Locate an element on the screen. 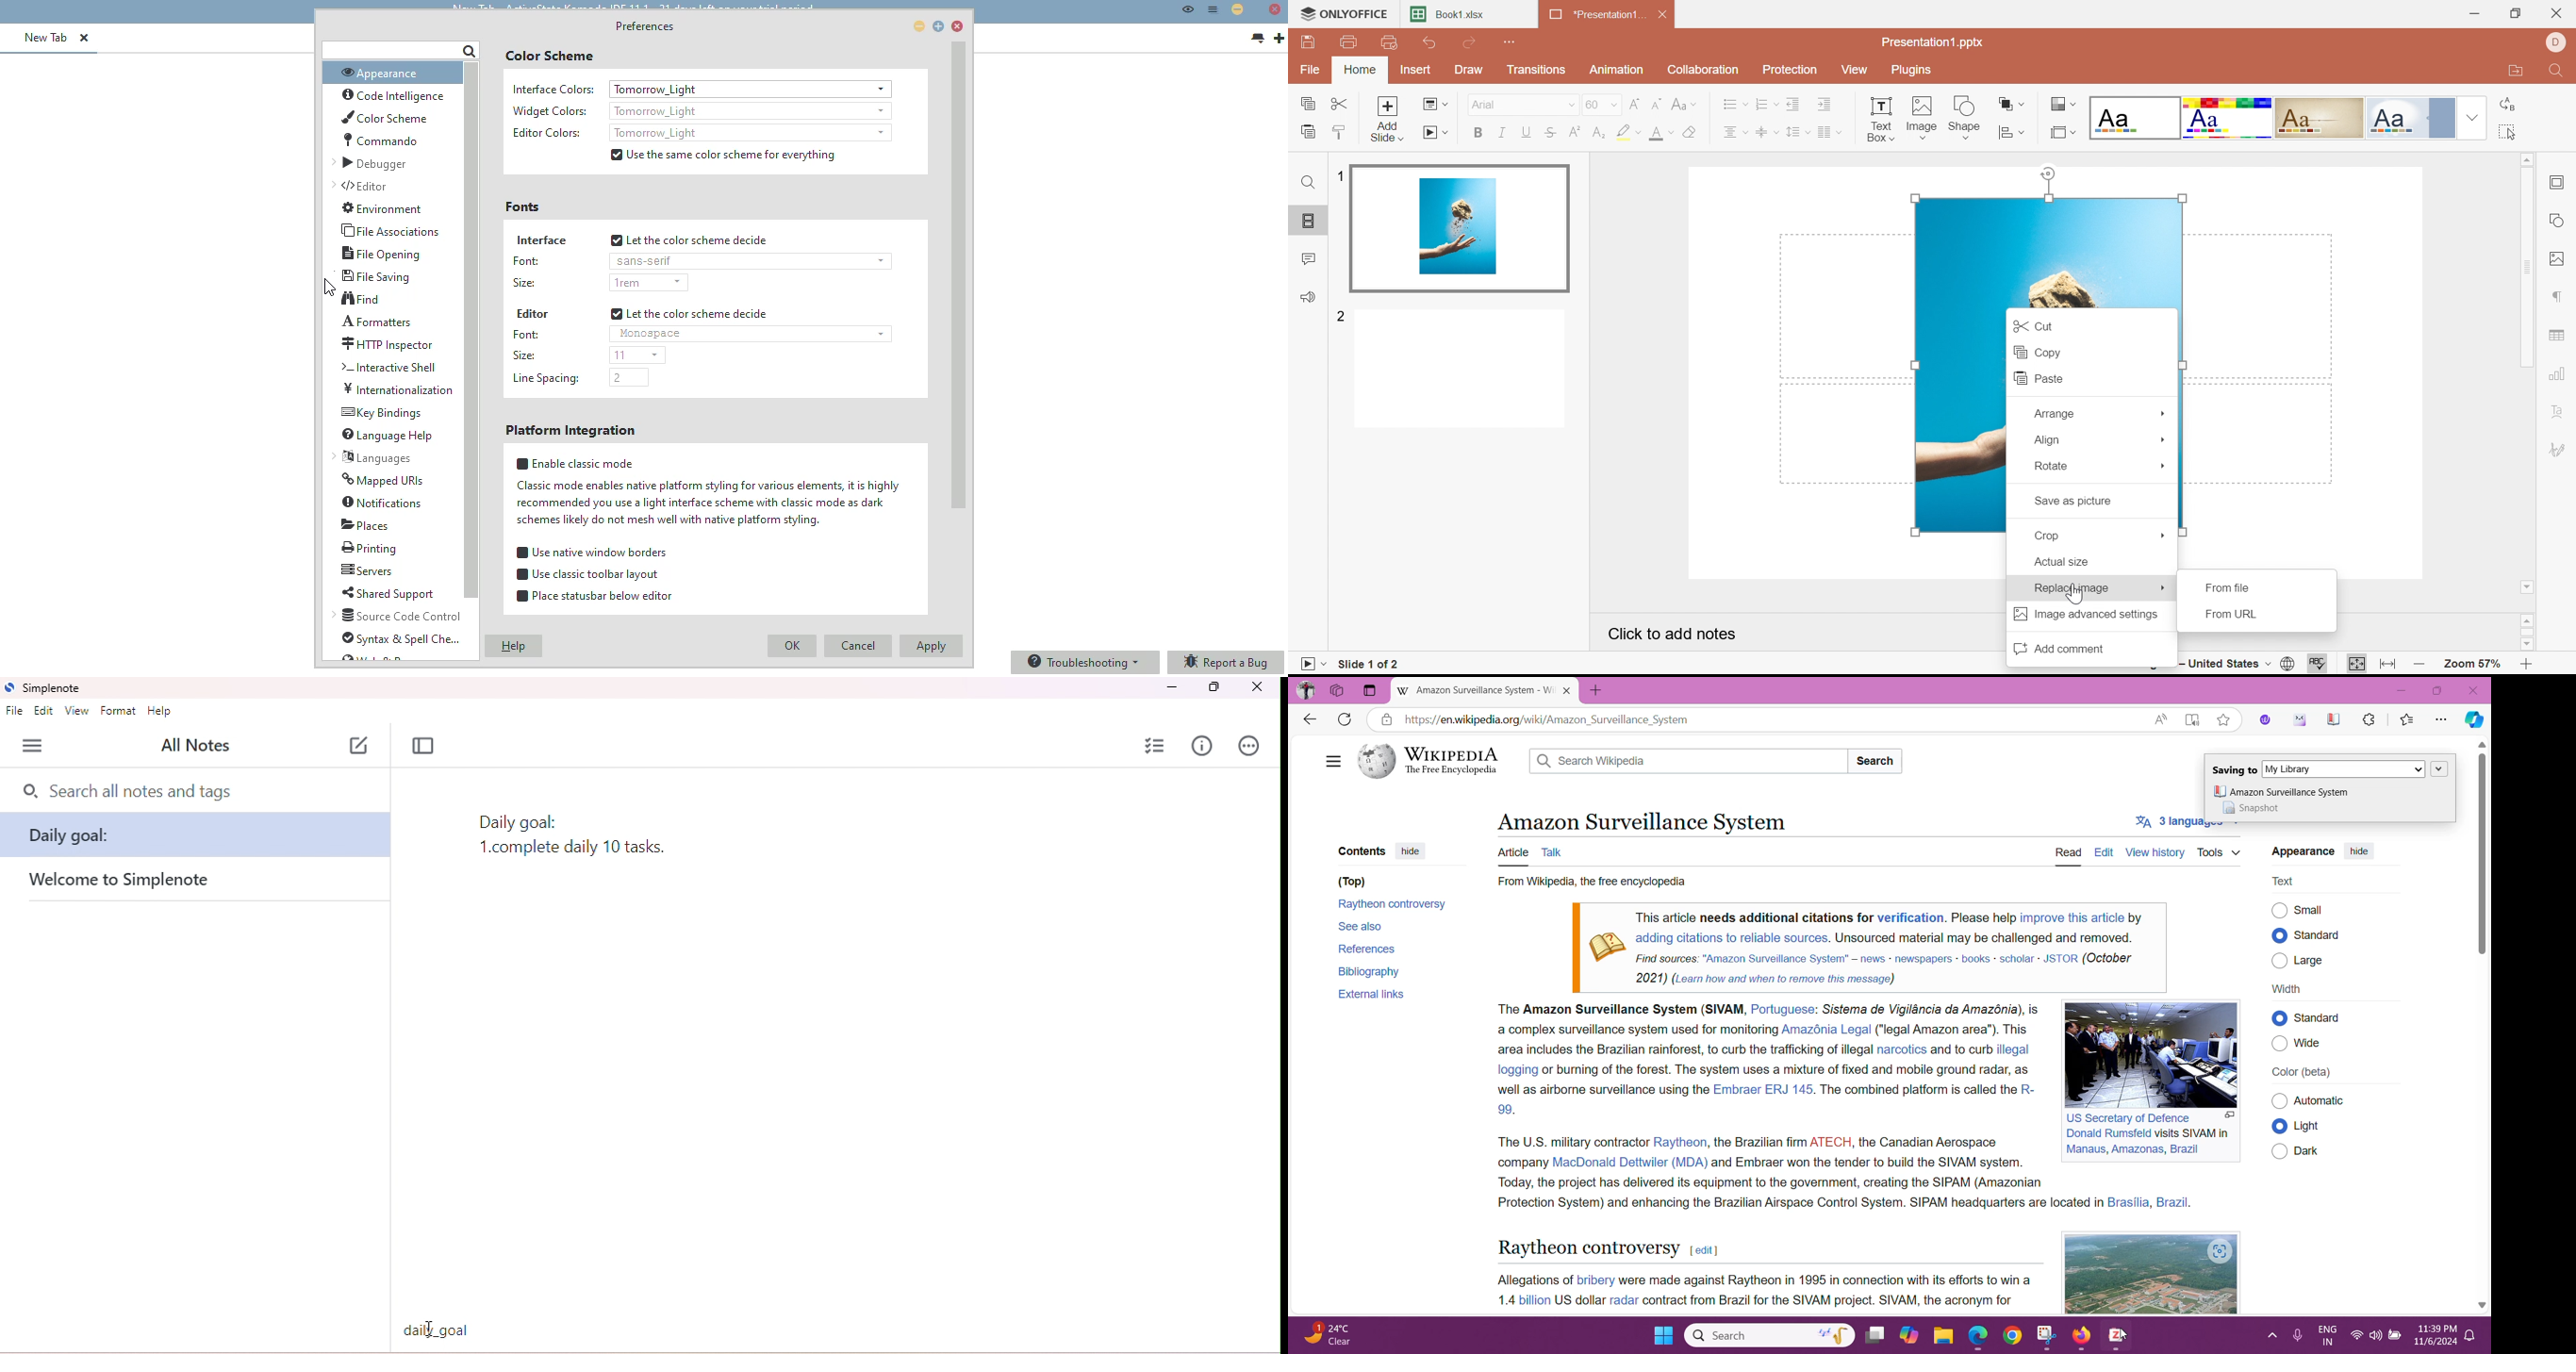 This screenshot has width=2576, height=1372. actions is located at coordinates (1248, 745).